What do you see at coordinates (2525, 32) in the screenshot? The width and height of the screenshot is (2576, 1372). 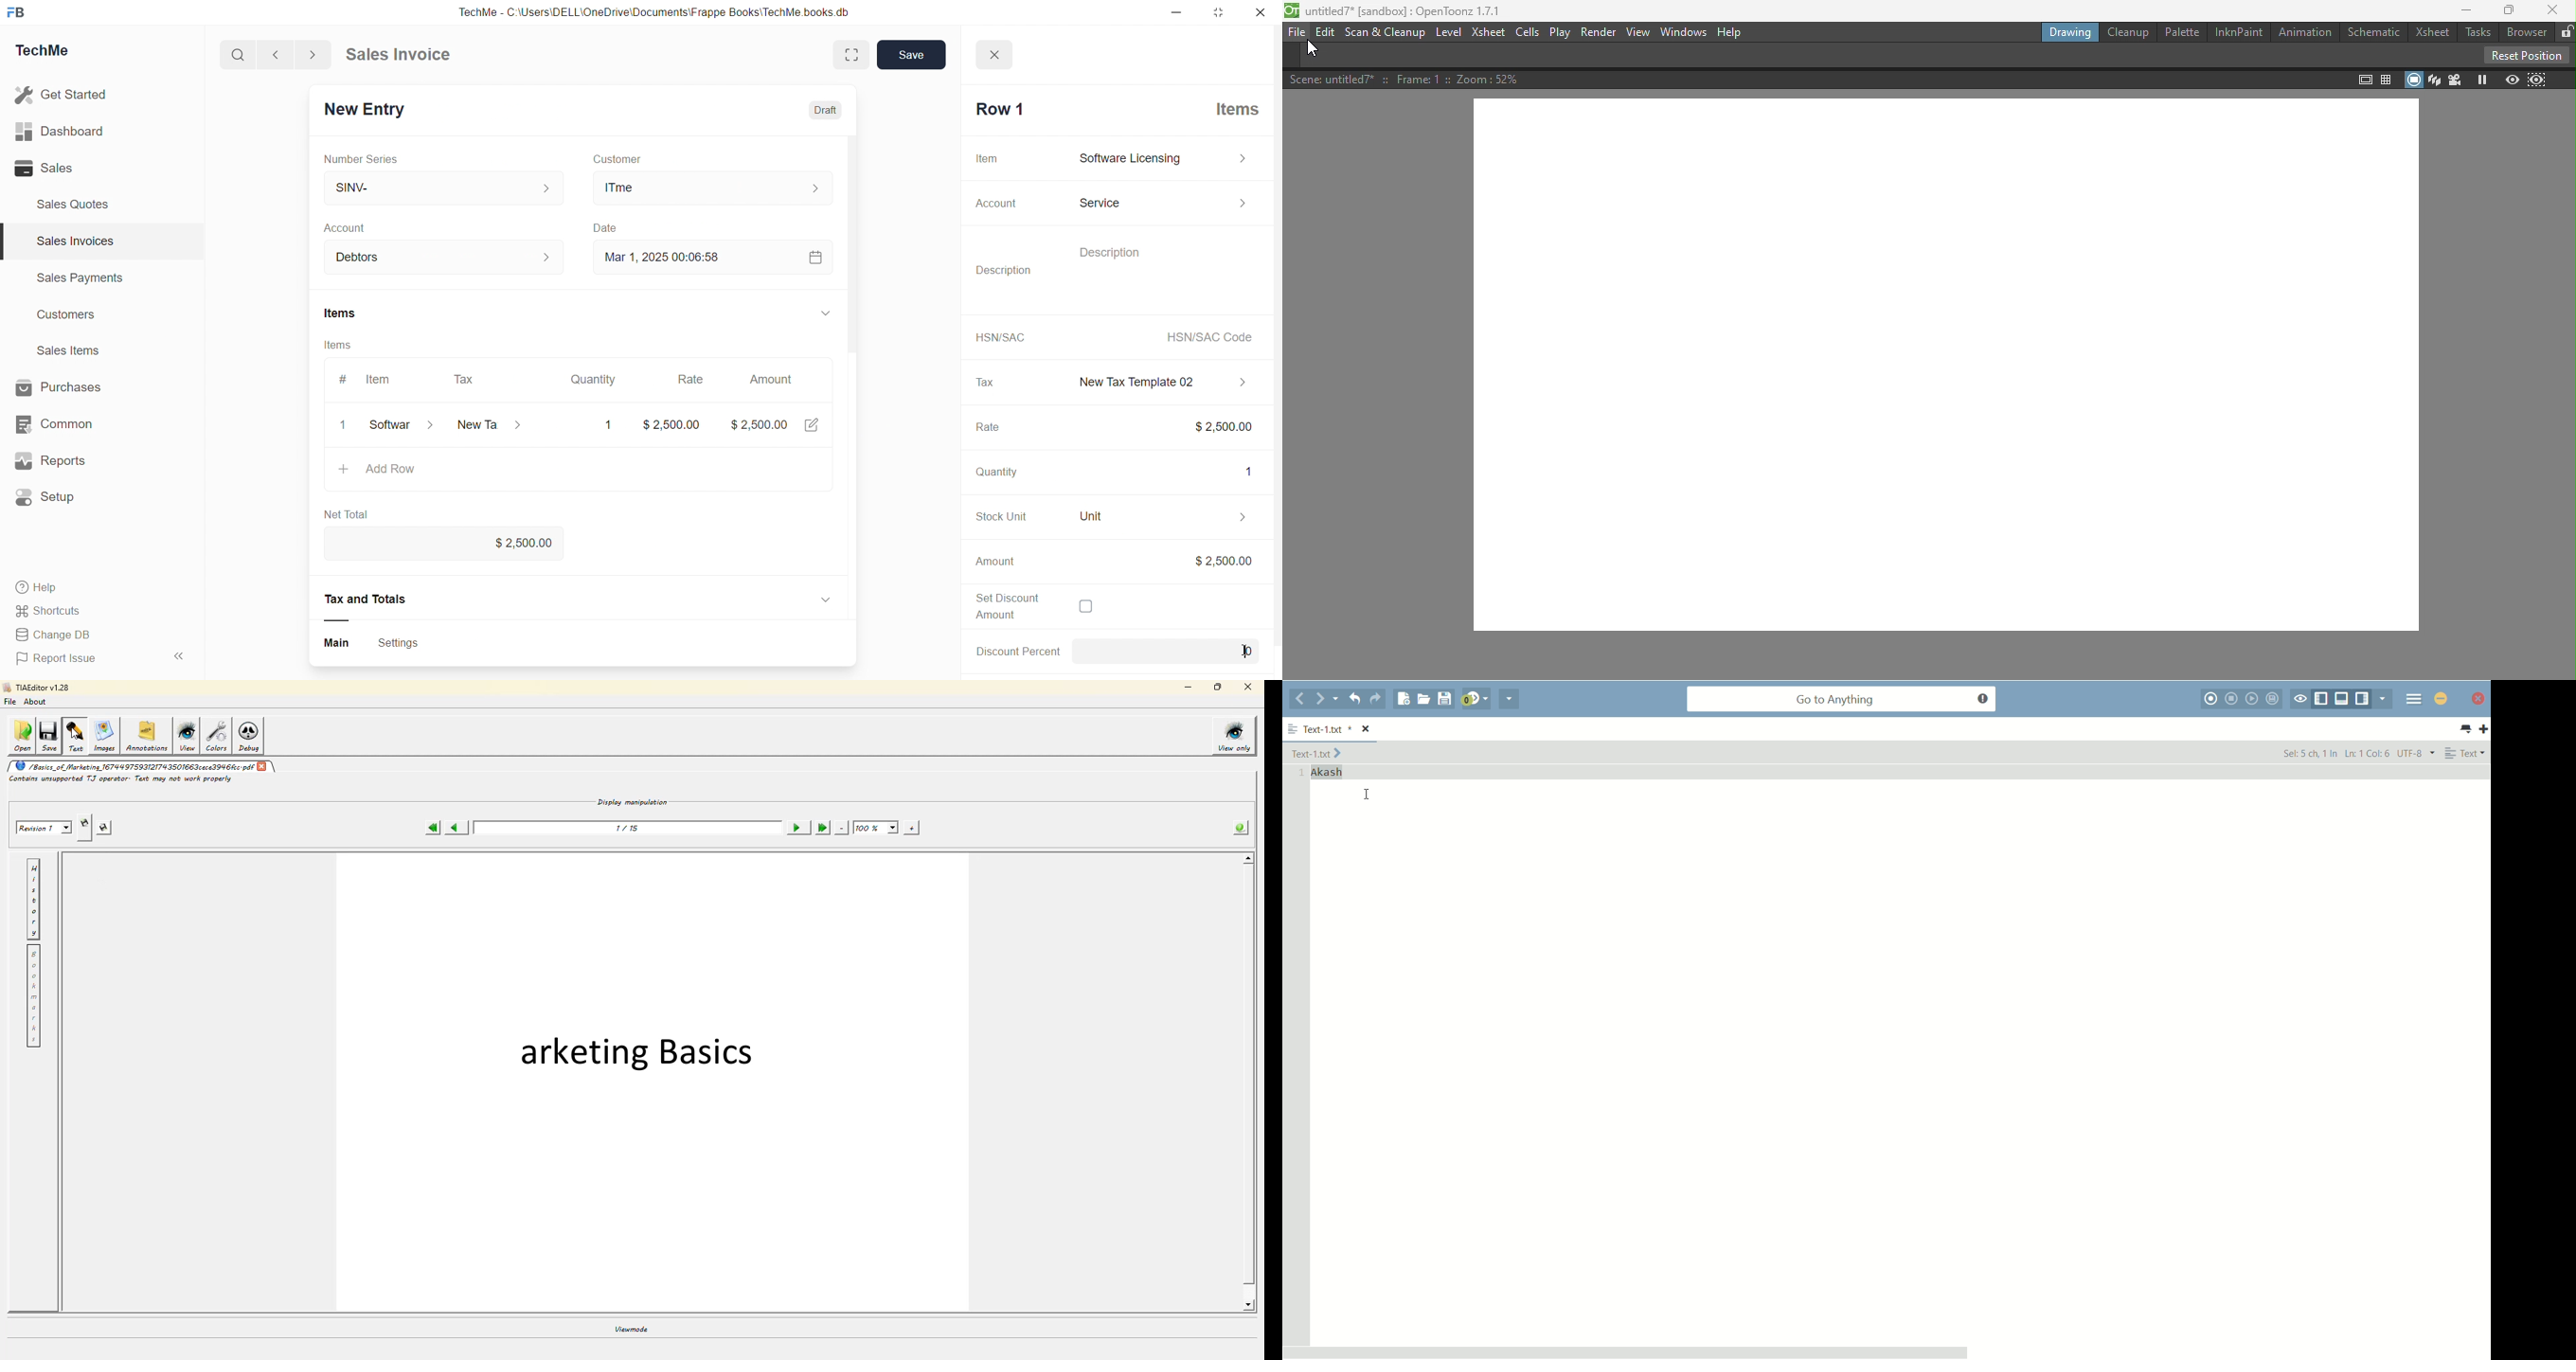 I see `Browser` at bounding box center [2525, 32].